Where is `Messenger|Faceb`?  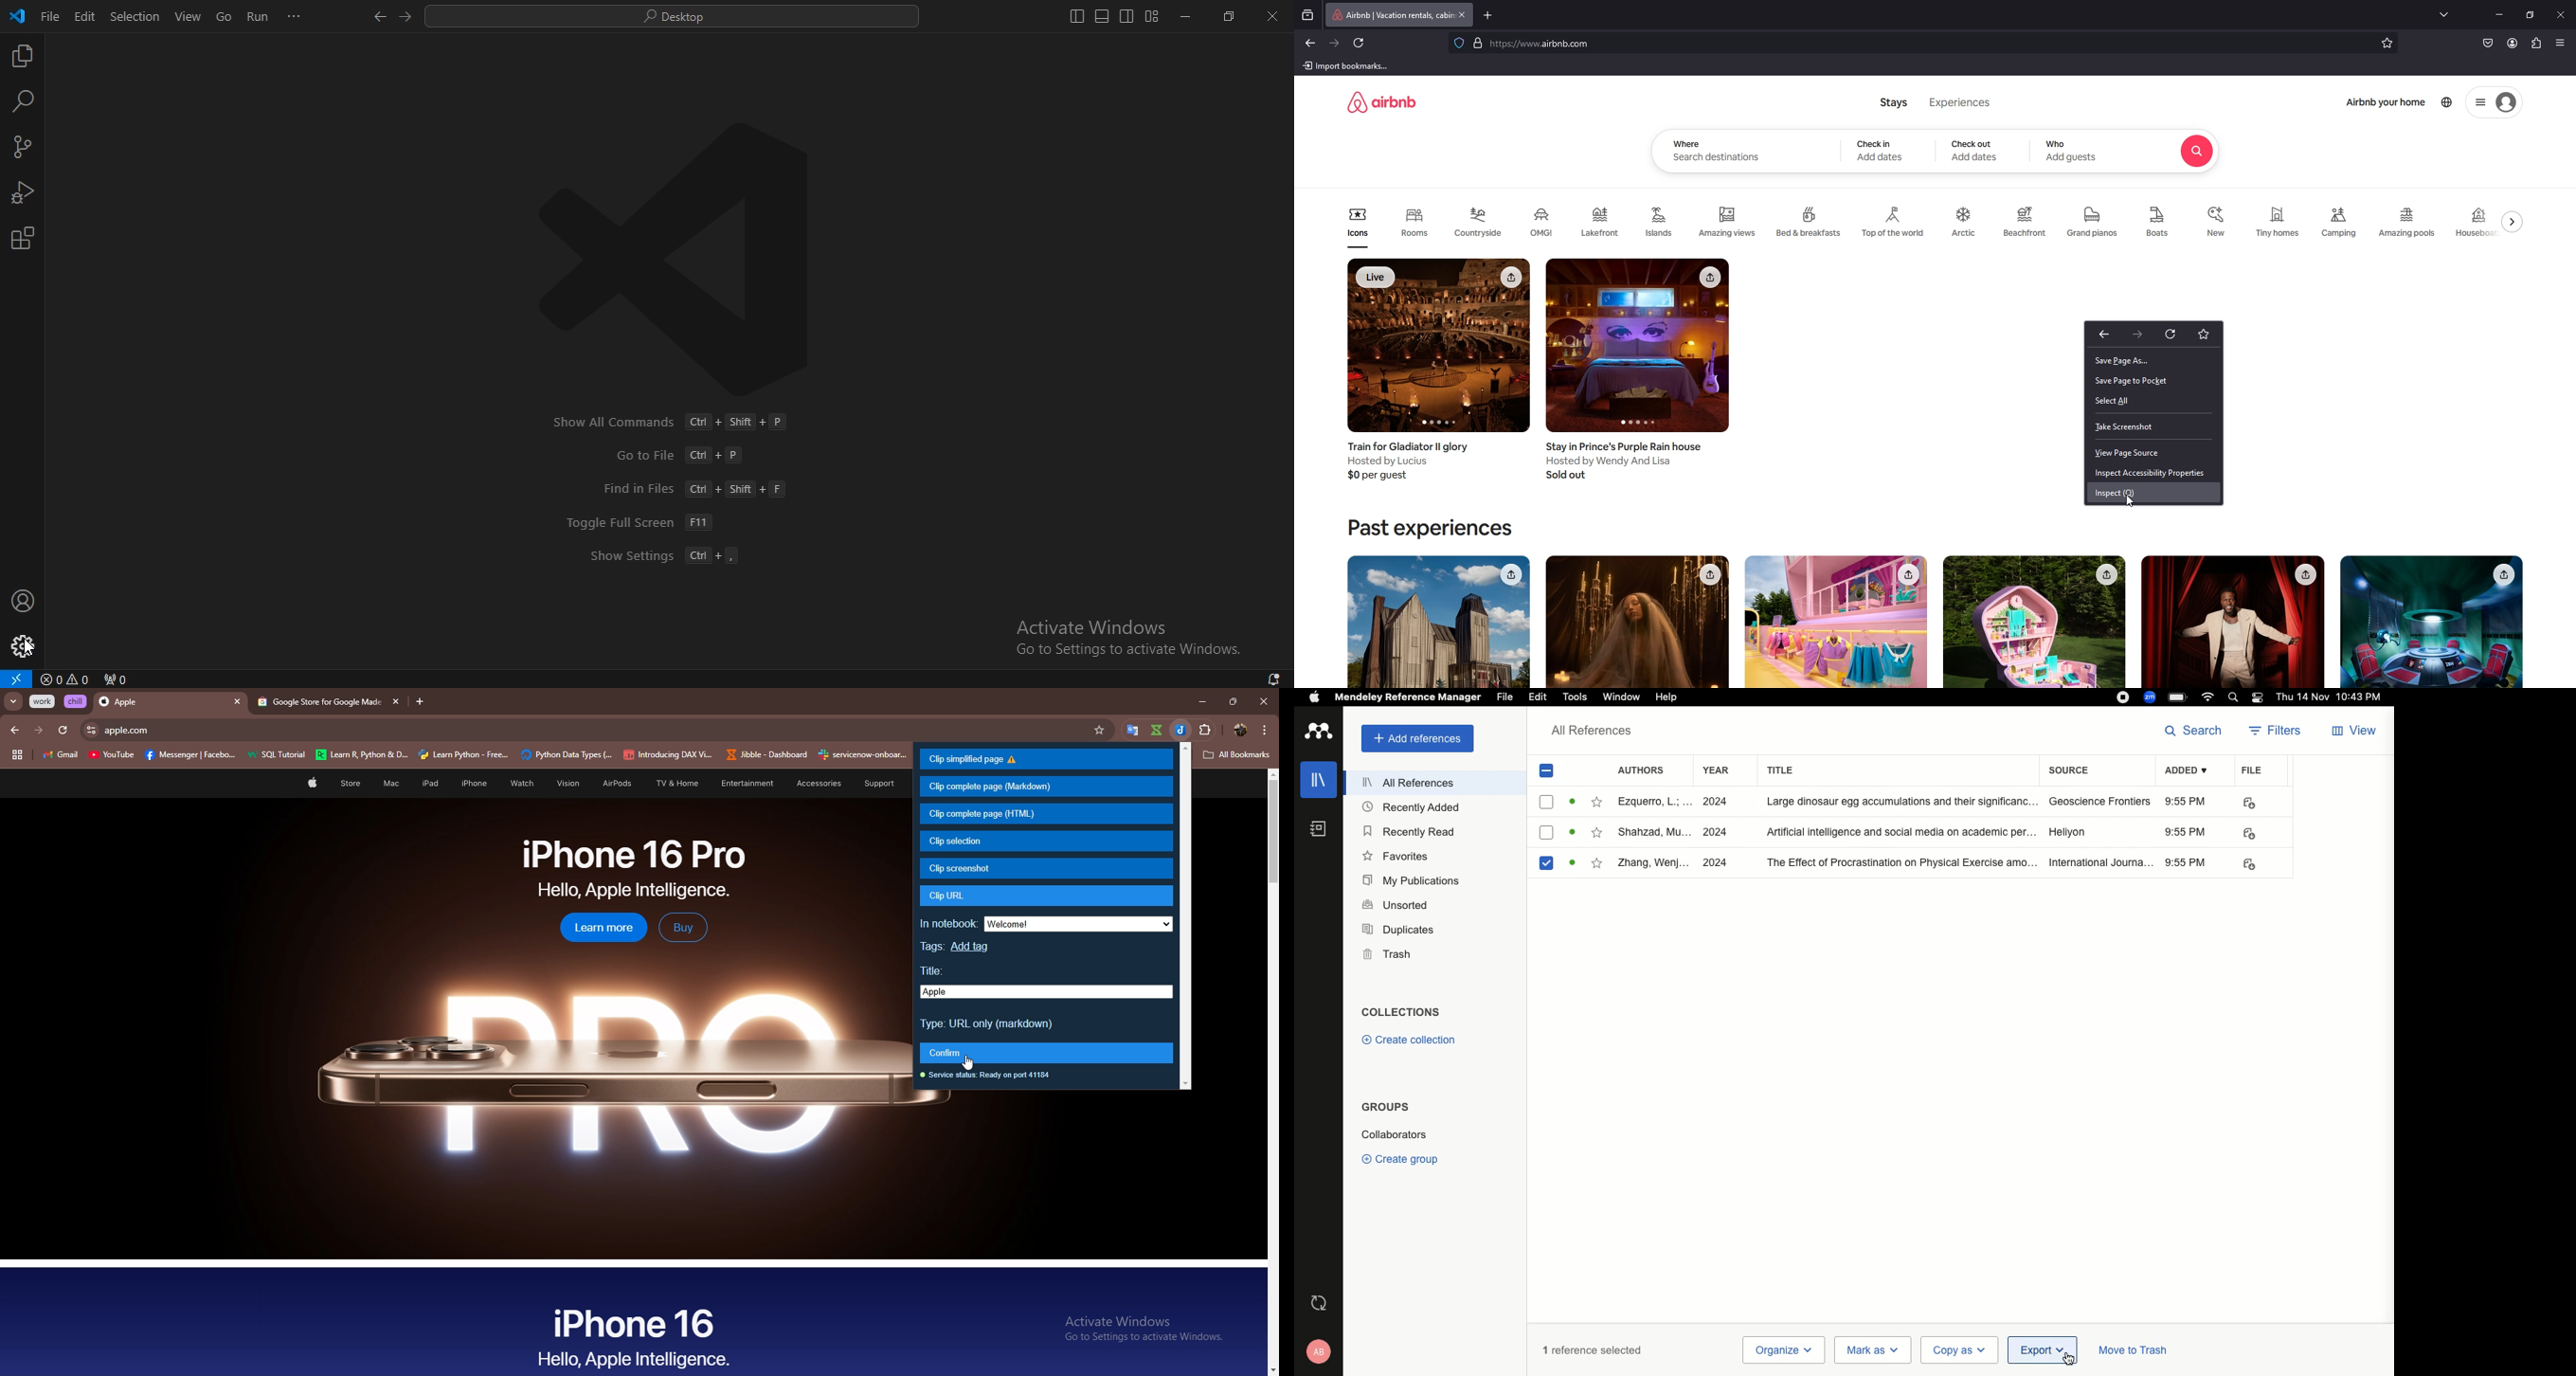
Messenger|Faceb is located at coordinates (192, 755).